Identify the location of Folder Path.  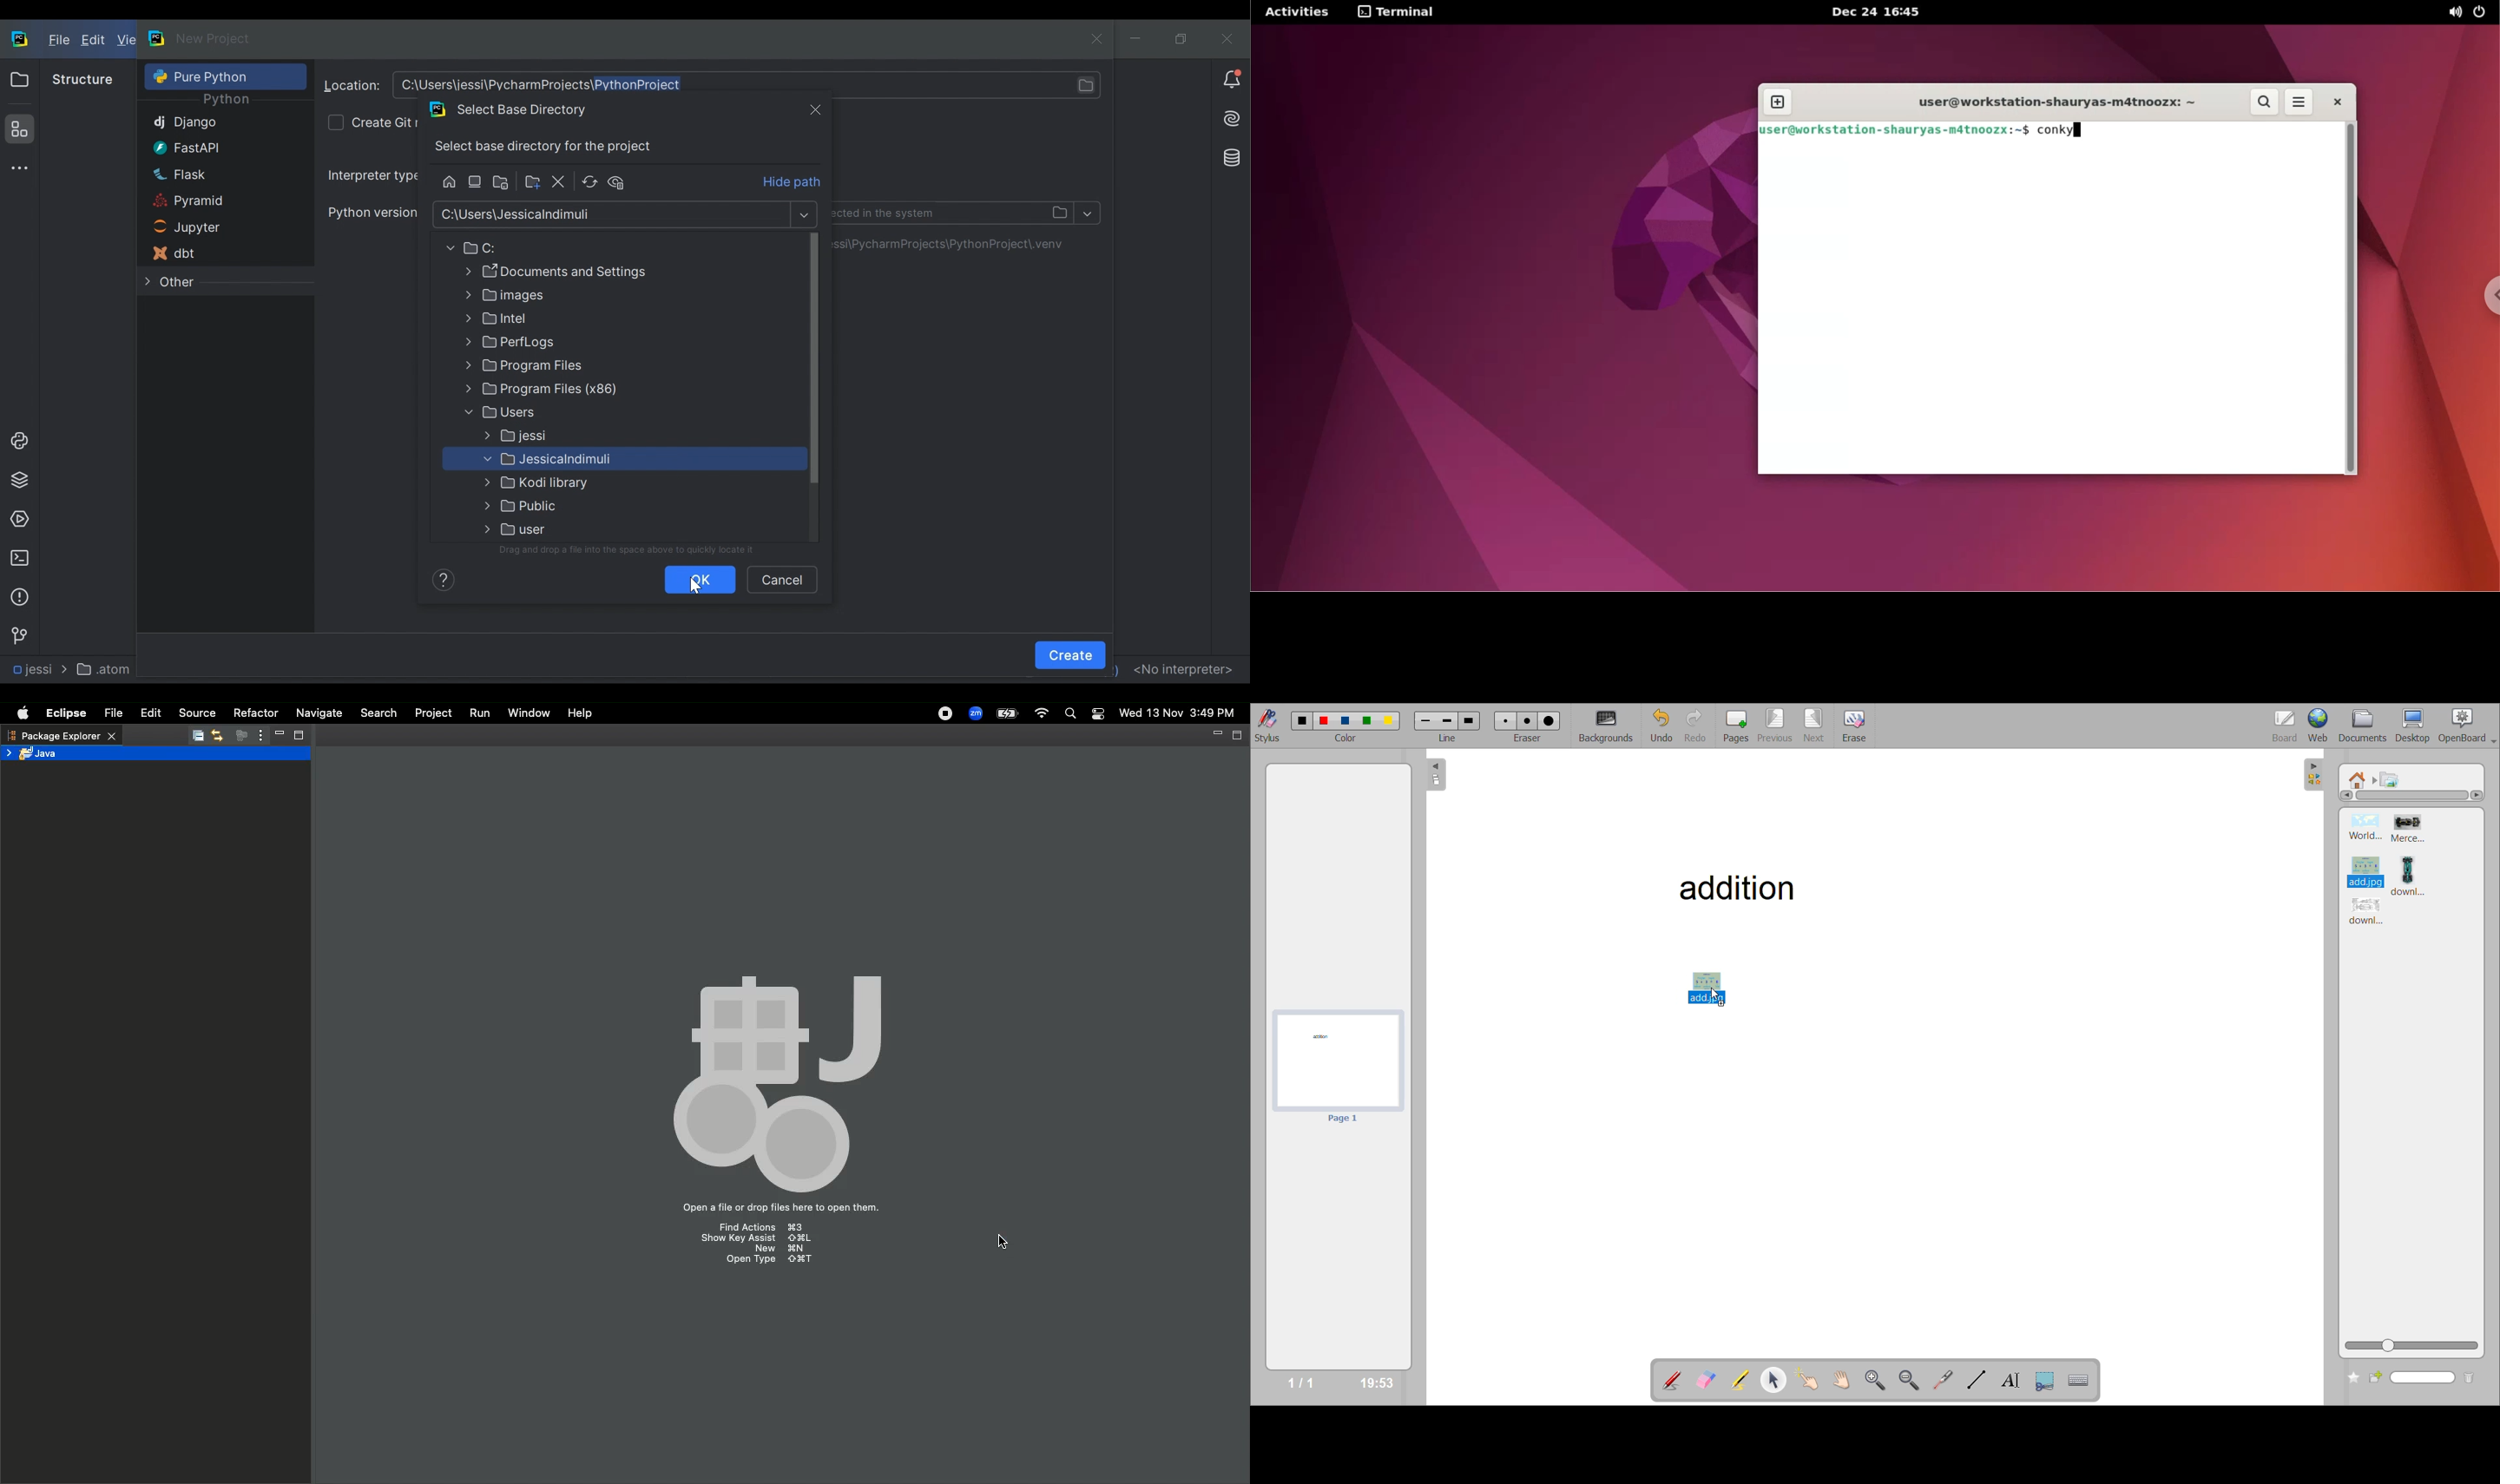
(570, 296).